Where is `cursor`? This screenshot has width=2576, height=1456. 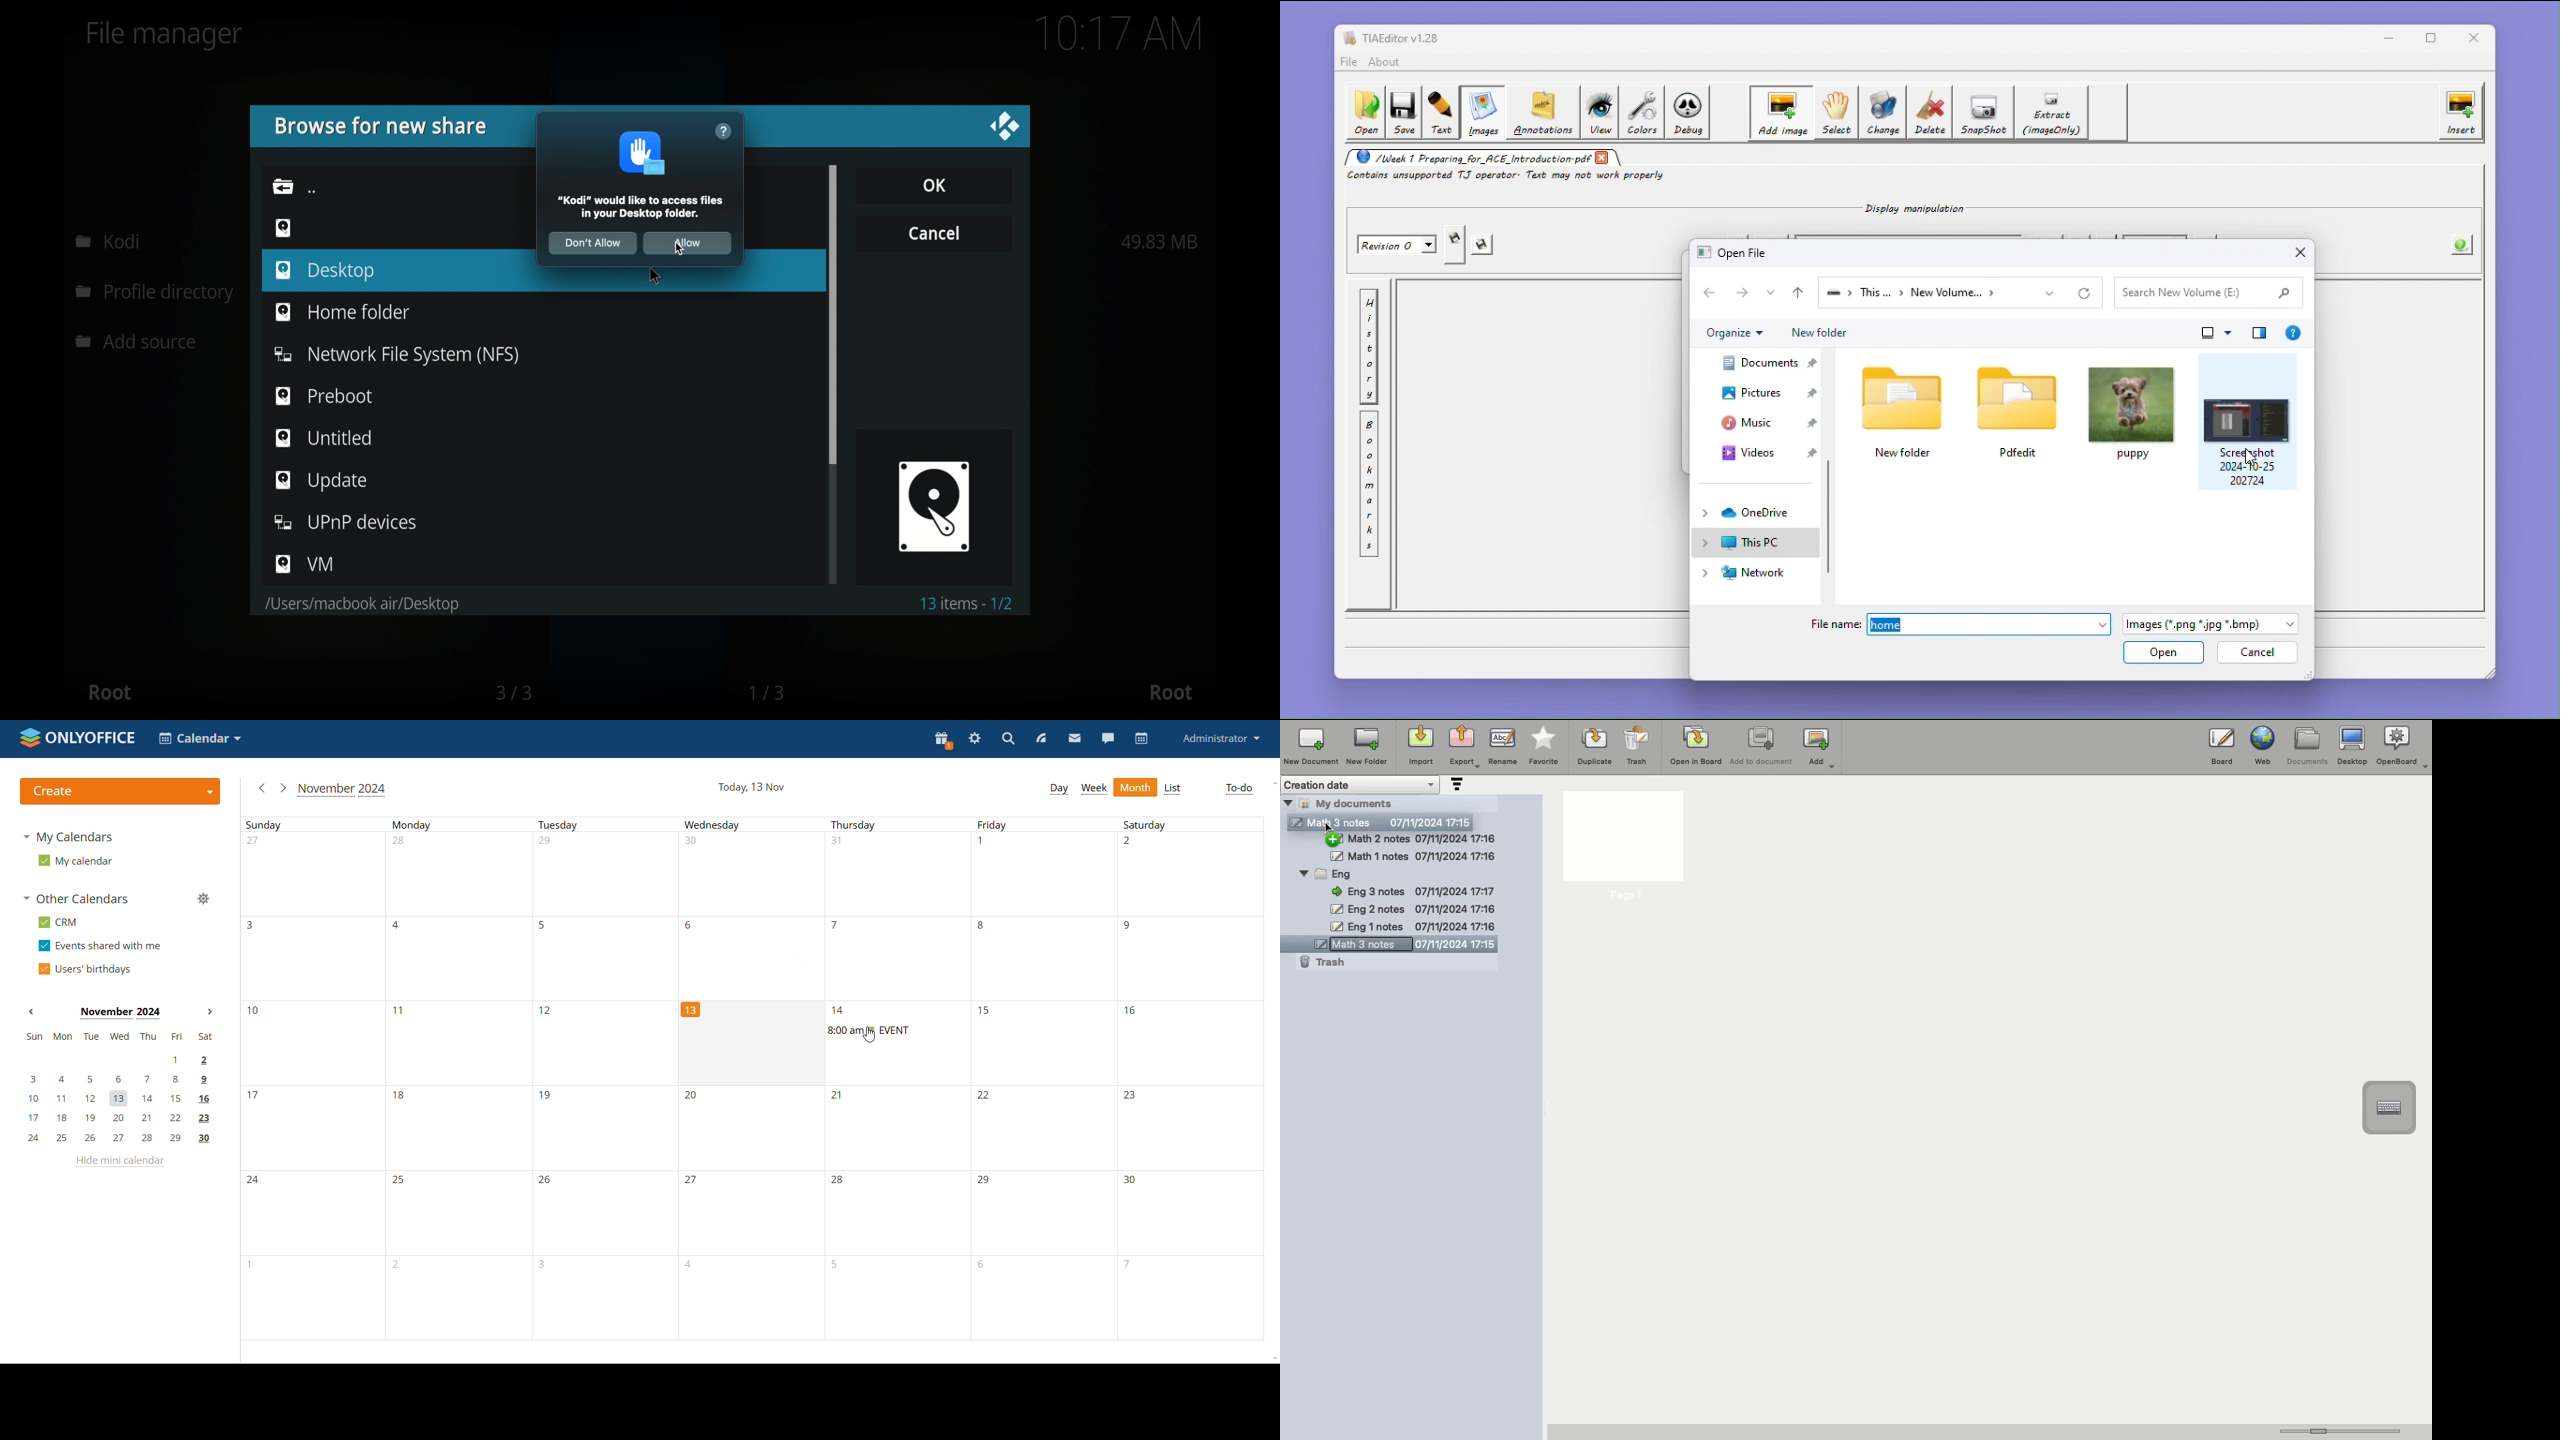
cursor is located at coordinates (870, 1037).